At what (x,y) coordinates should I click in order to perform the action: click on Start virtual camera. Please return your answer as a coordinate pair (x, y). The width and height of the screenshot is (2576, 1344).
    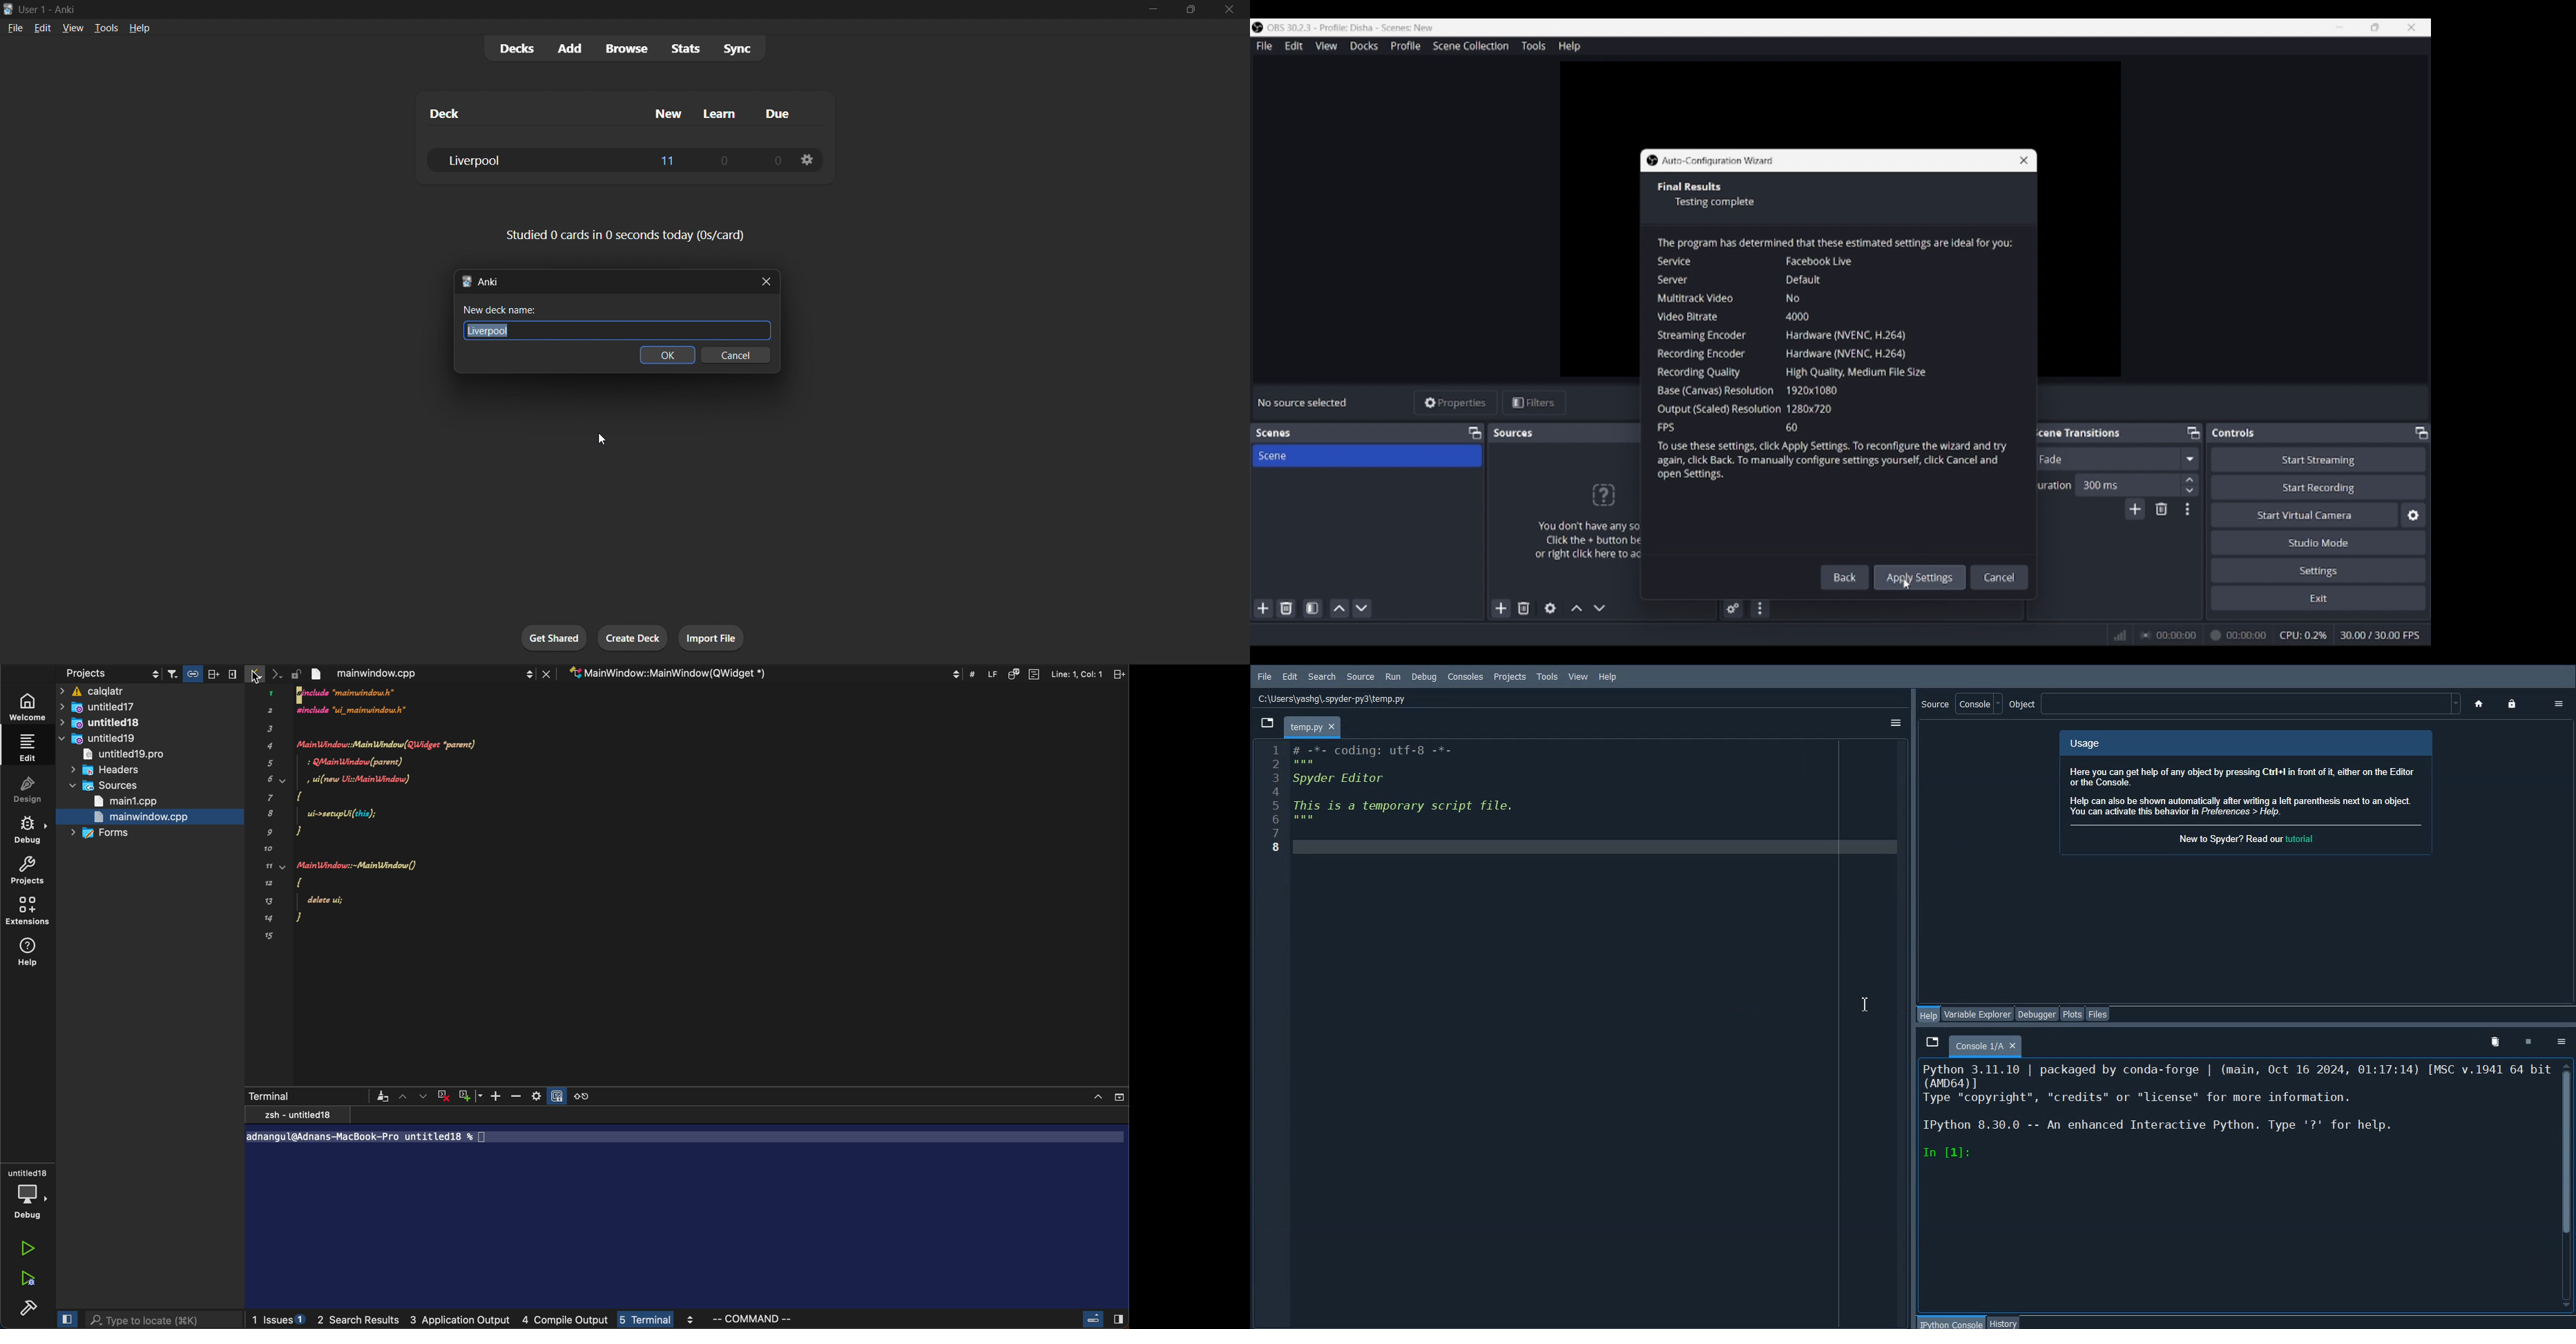
    Looking at the image, I should click on (2304, 514).